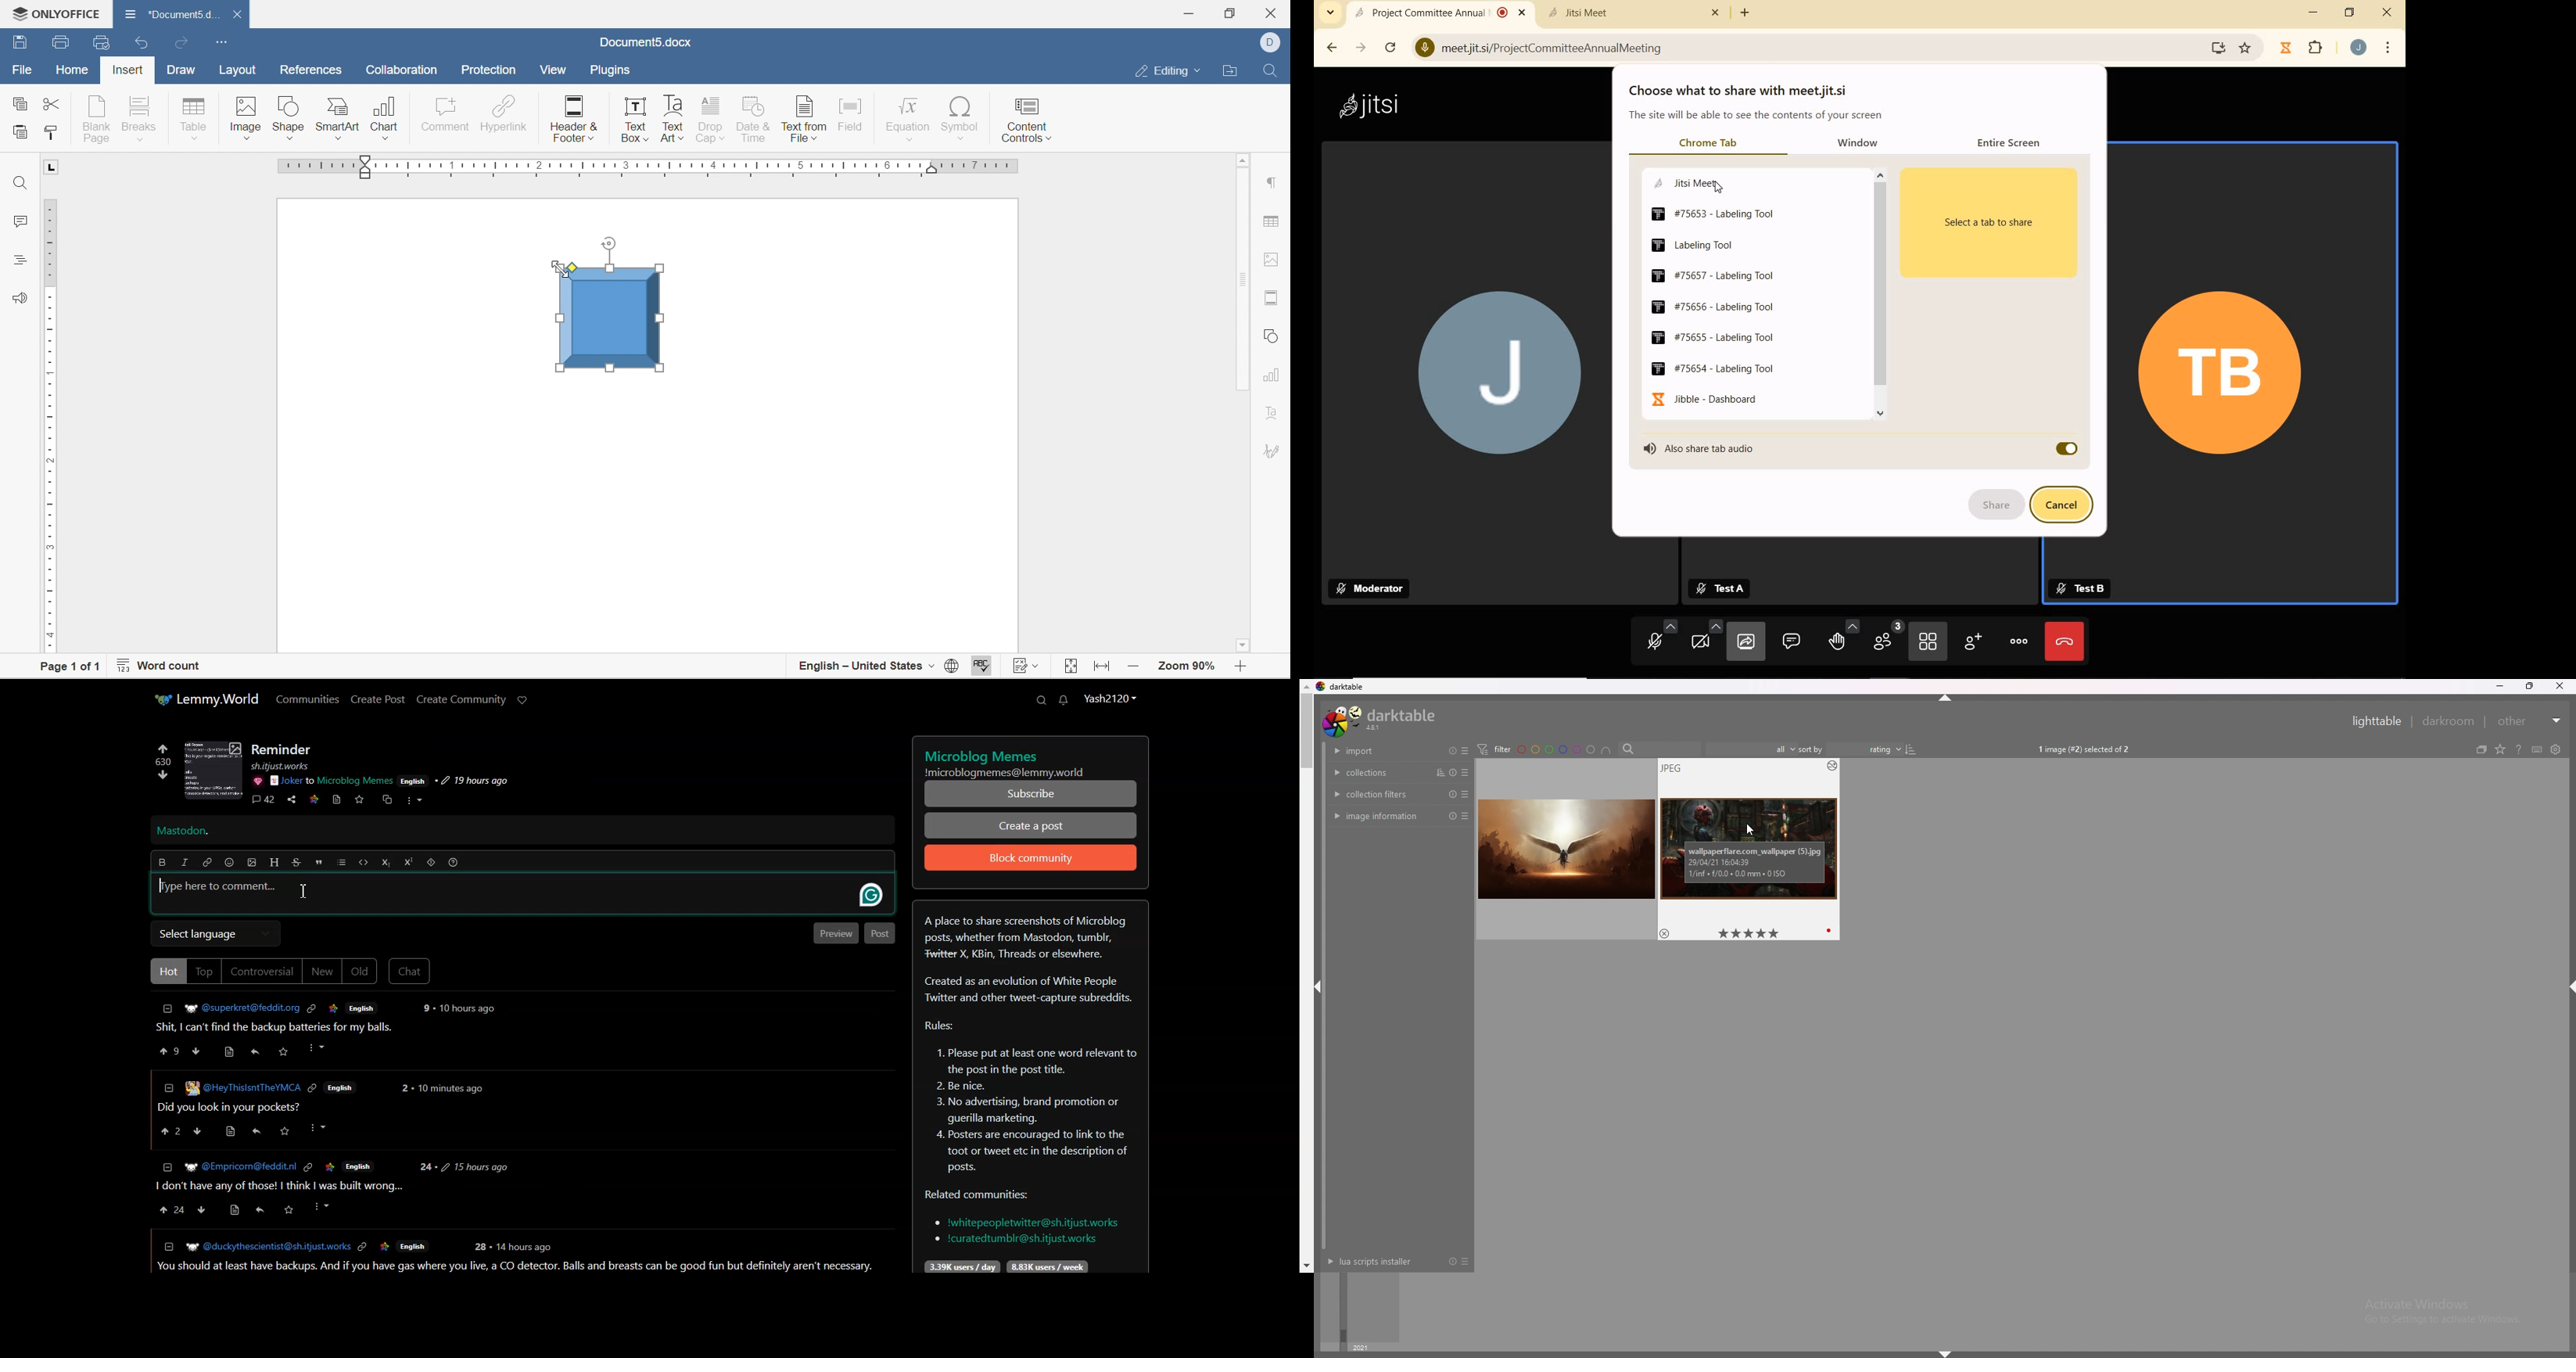 The width and height of the screenshot is (2576, 1372). What do you see at coordinates (289, 1210) in the screenshot?
I see `` at bounding box center [289, 1210].